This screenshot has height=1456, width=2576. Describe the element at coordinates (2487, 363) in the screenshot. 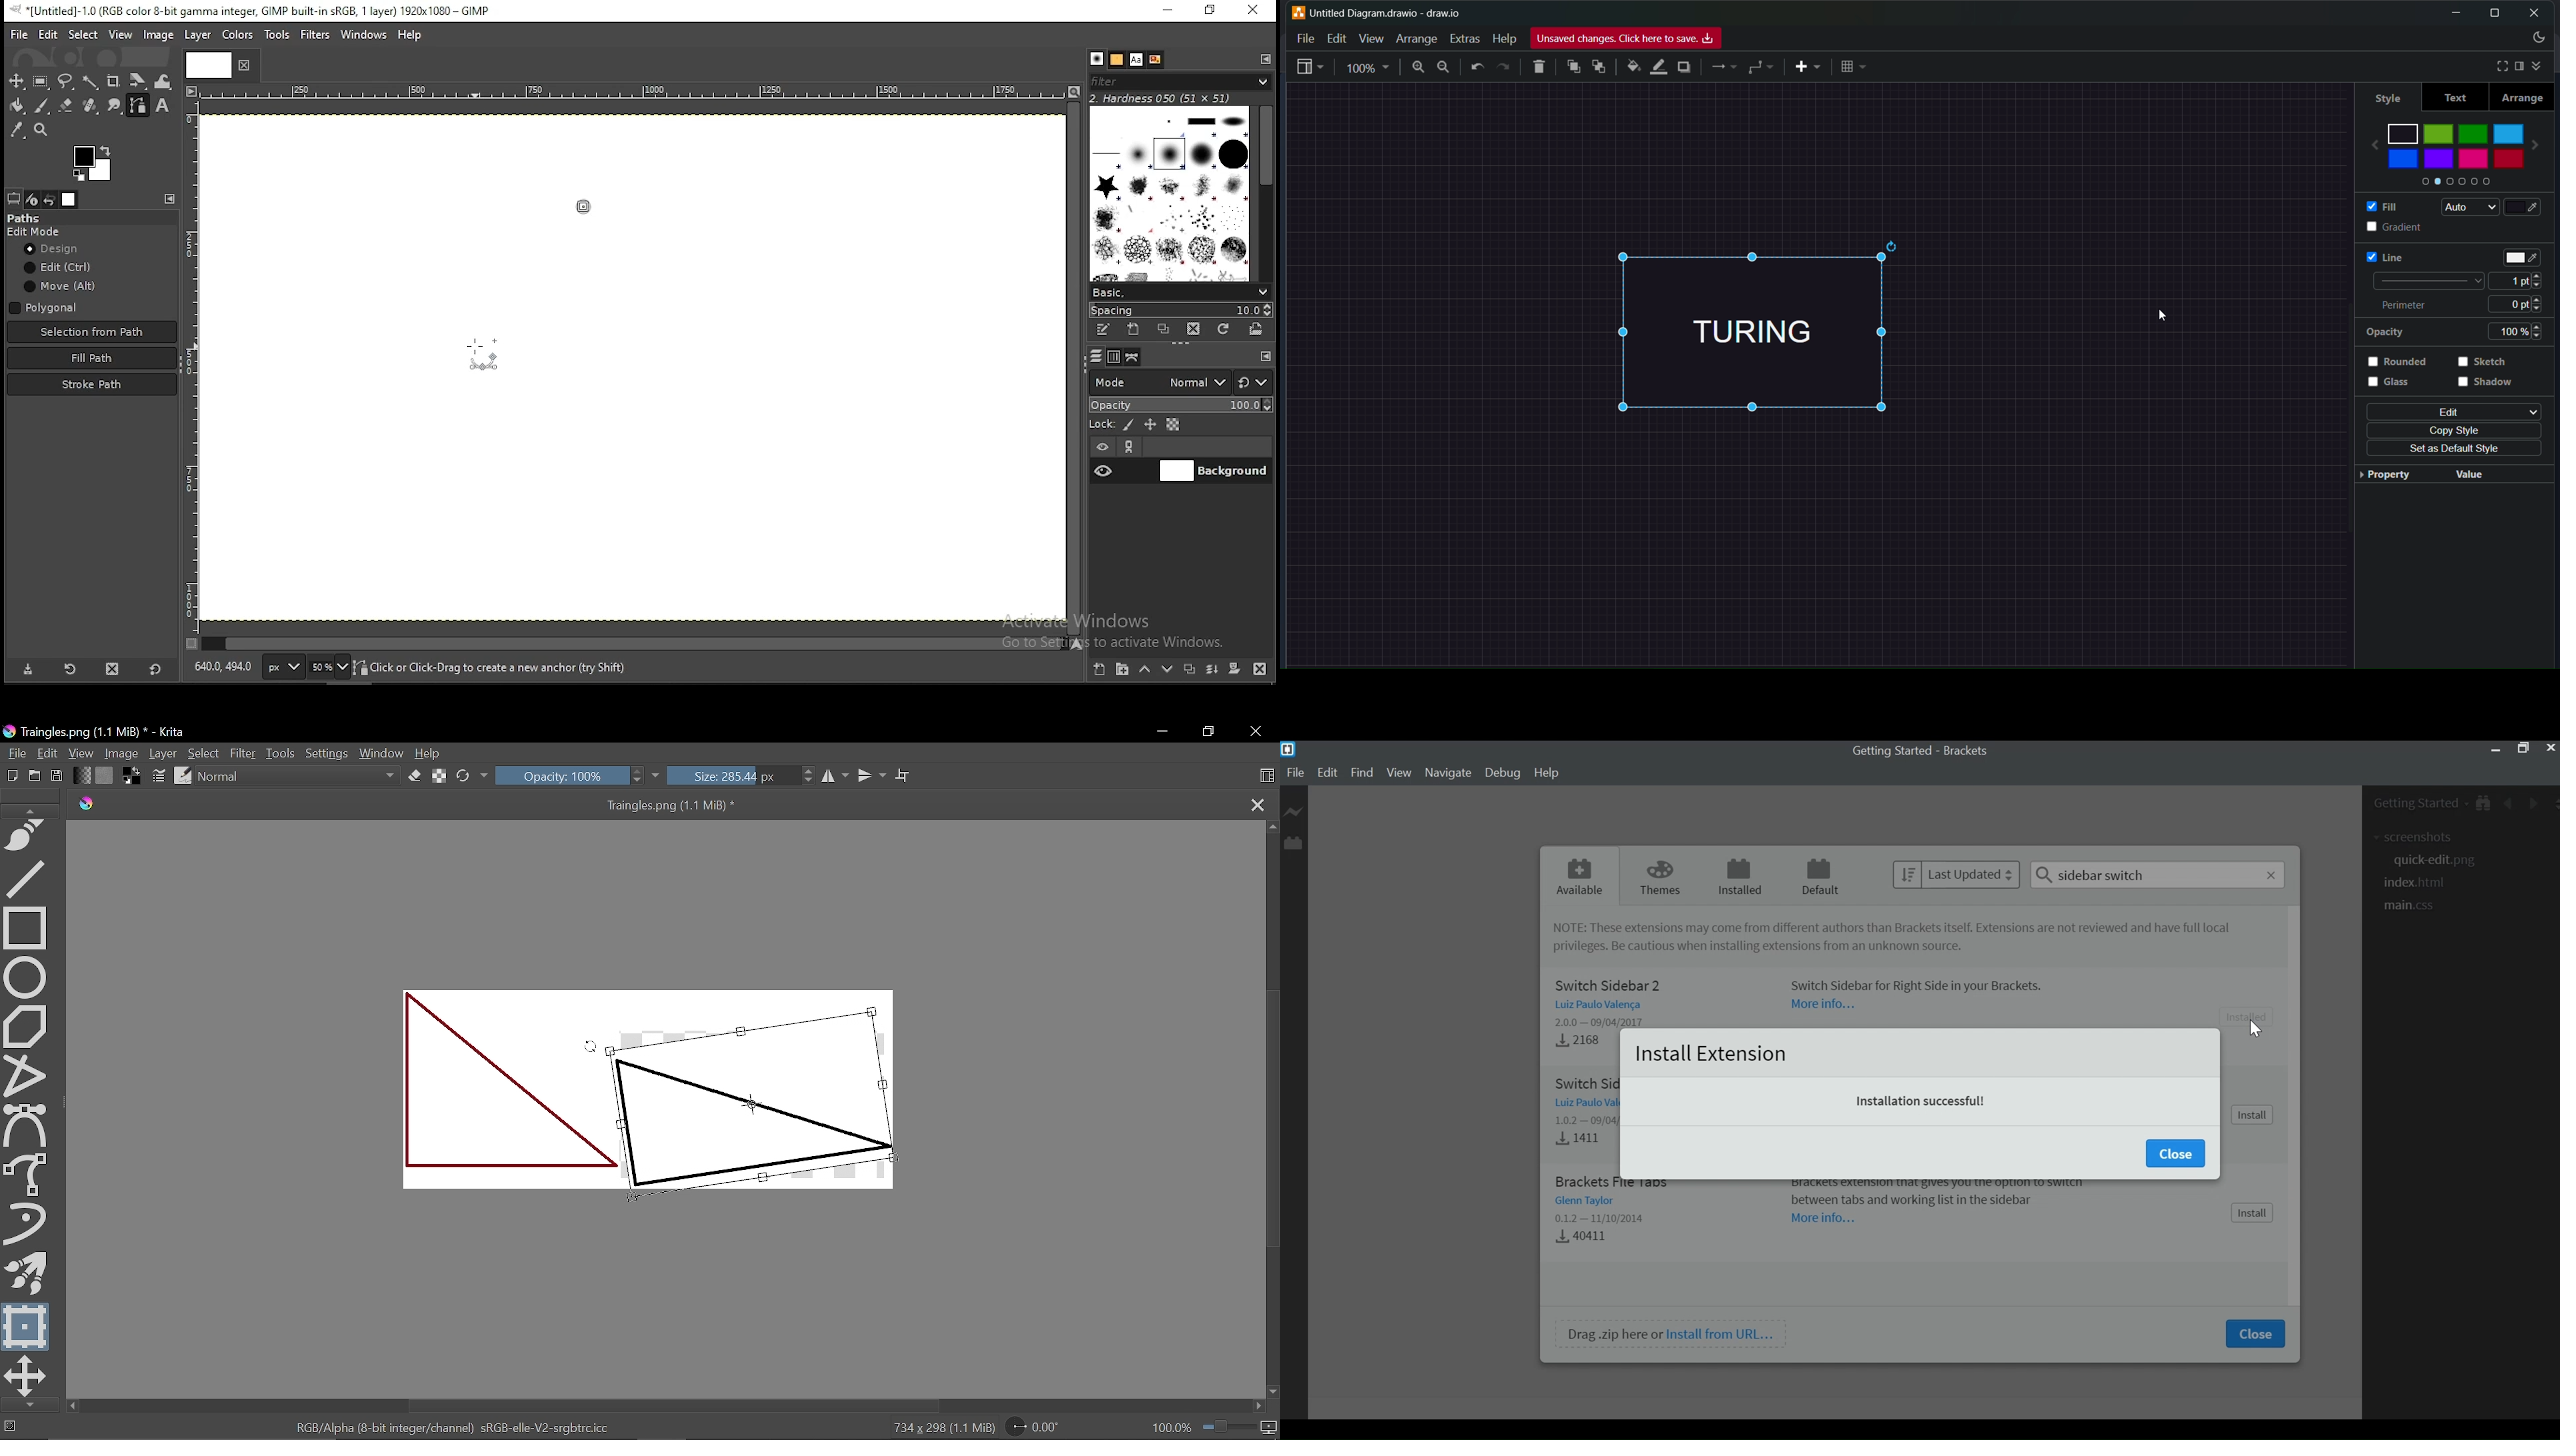

I see `sketch` at that location.